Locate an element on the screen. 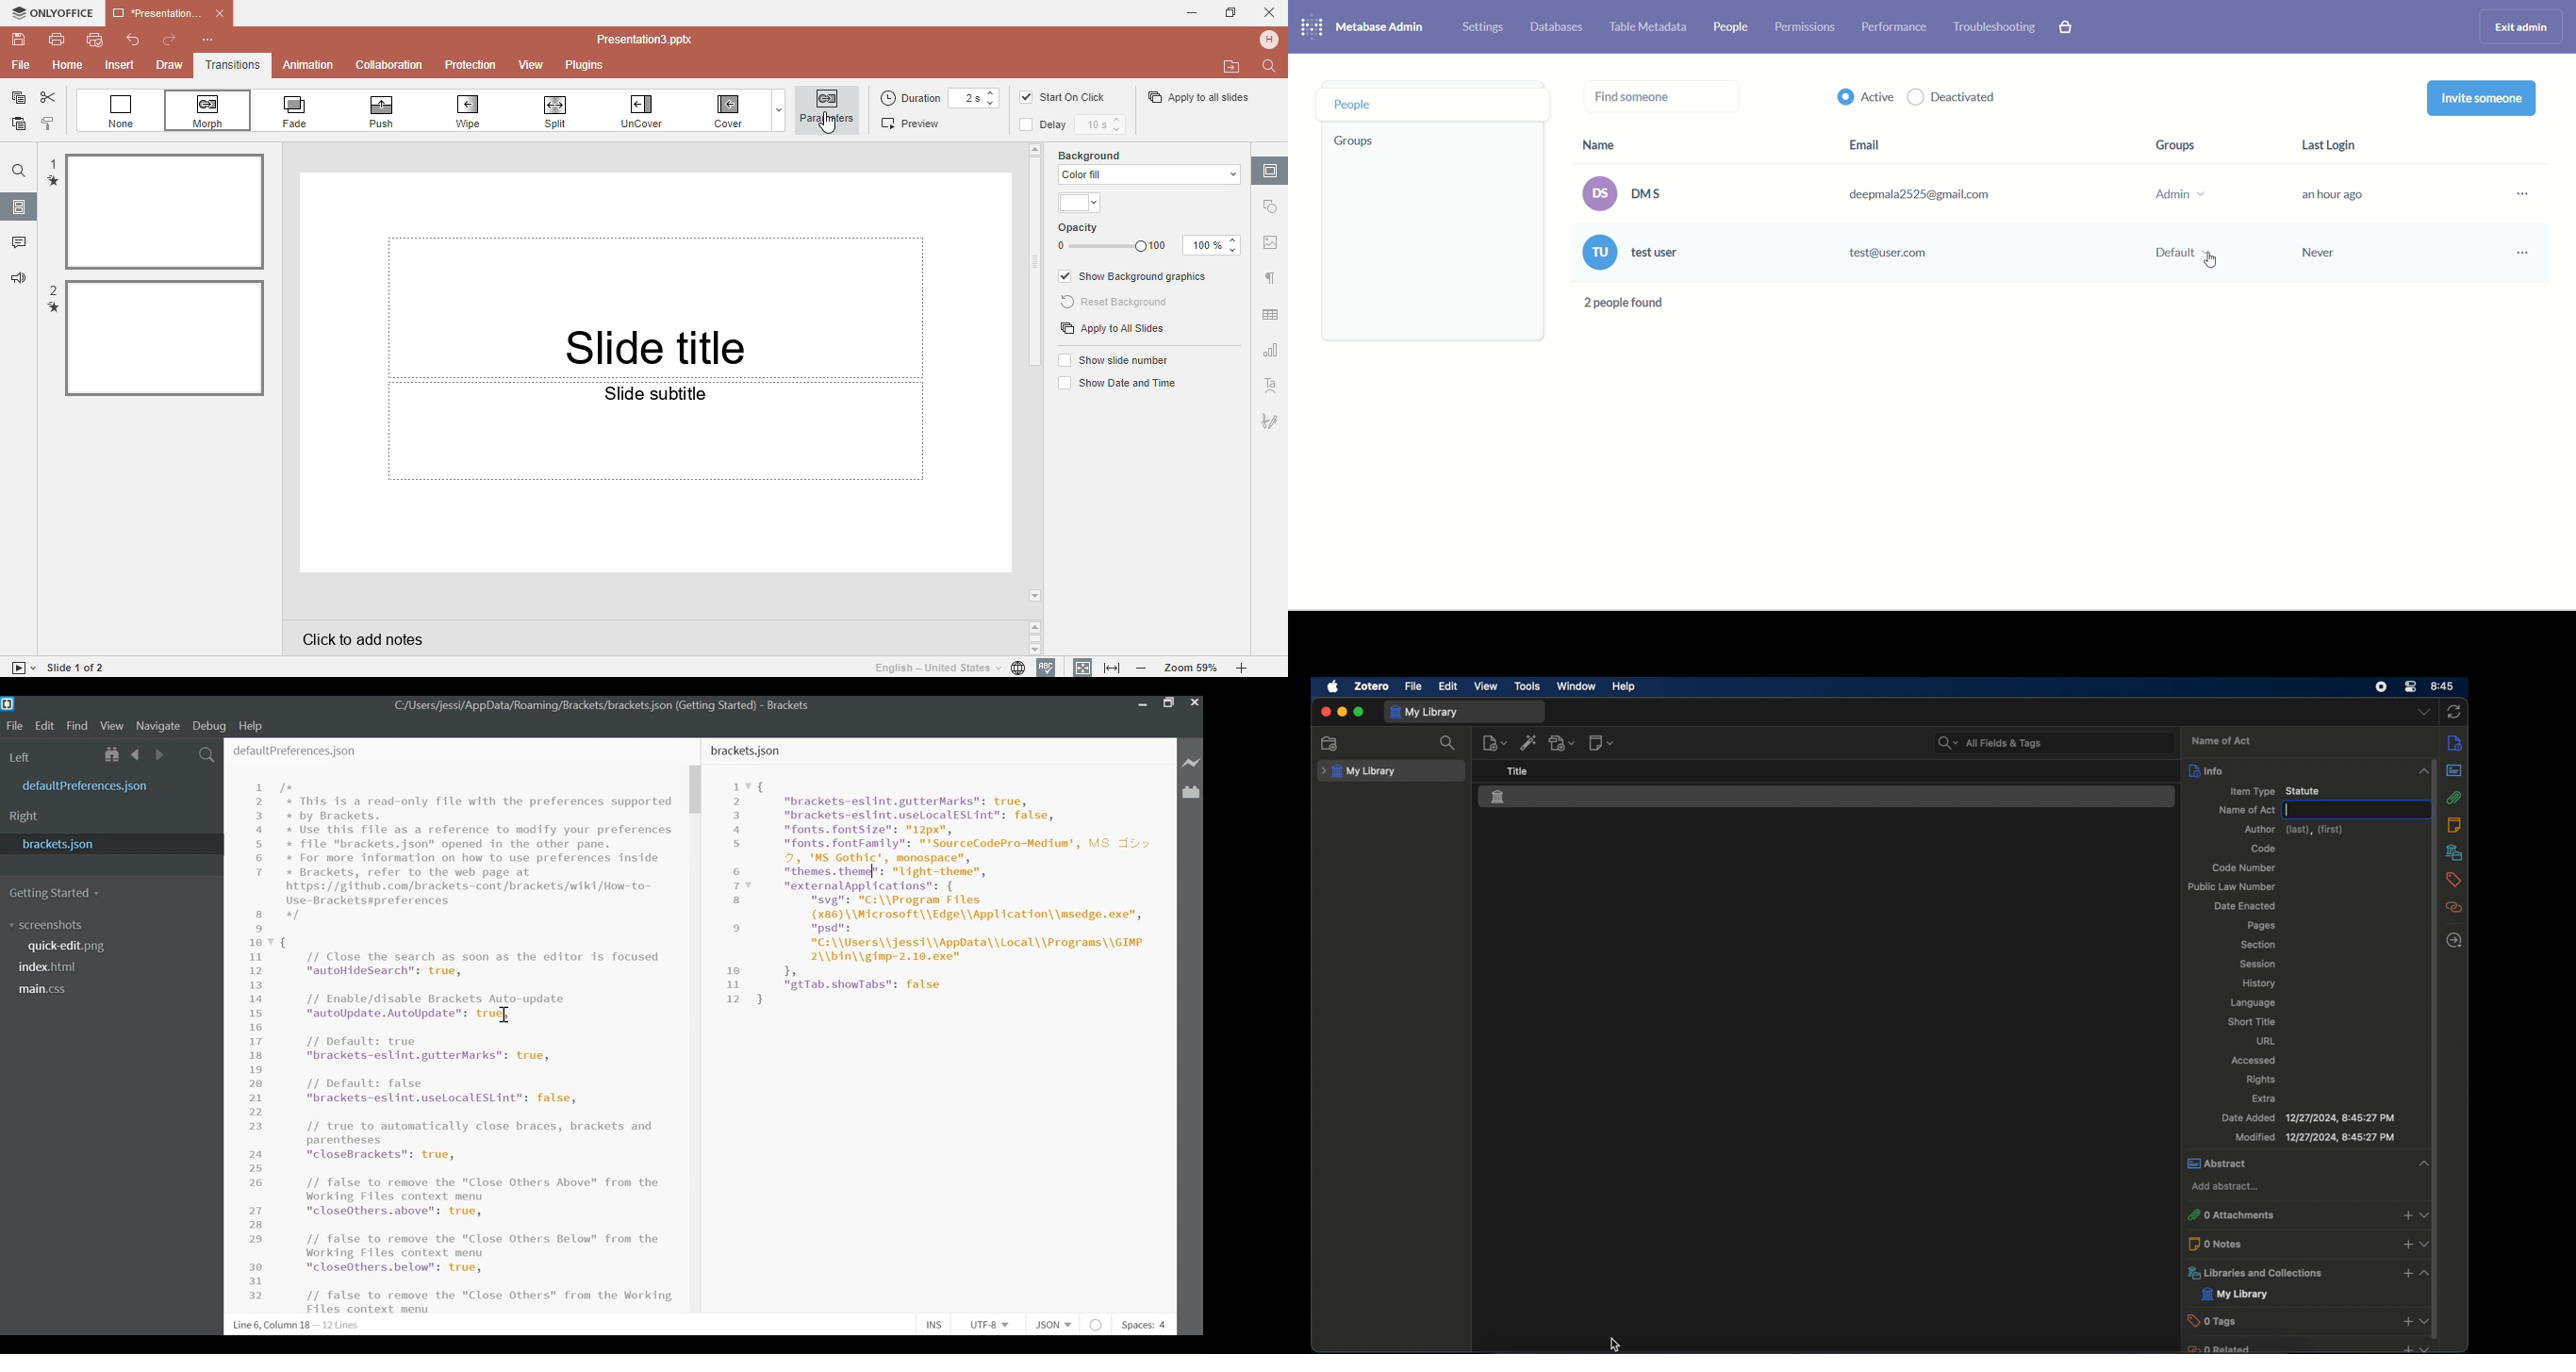 This screenshot has height=1372, width=2576. related is located at coordinates (2453, 908).